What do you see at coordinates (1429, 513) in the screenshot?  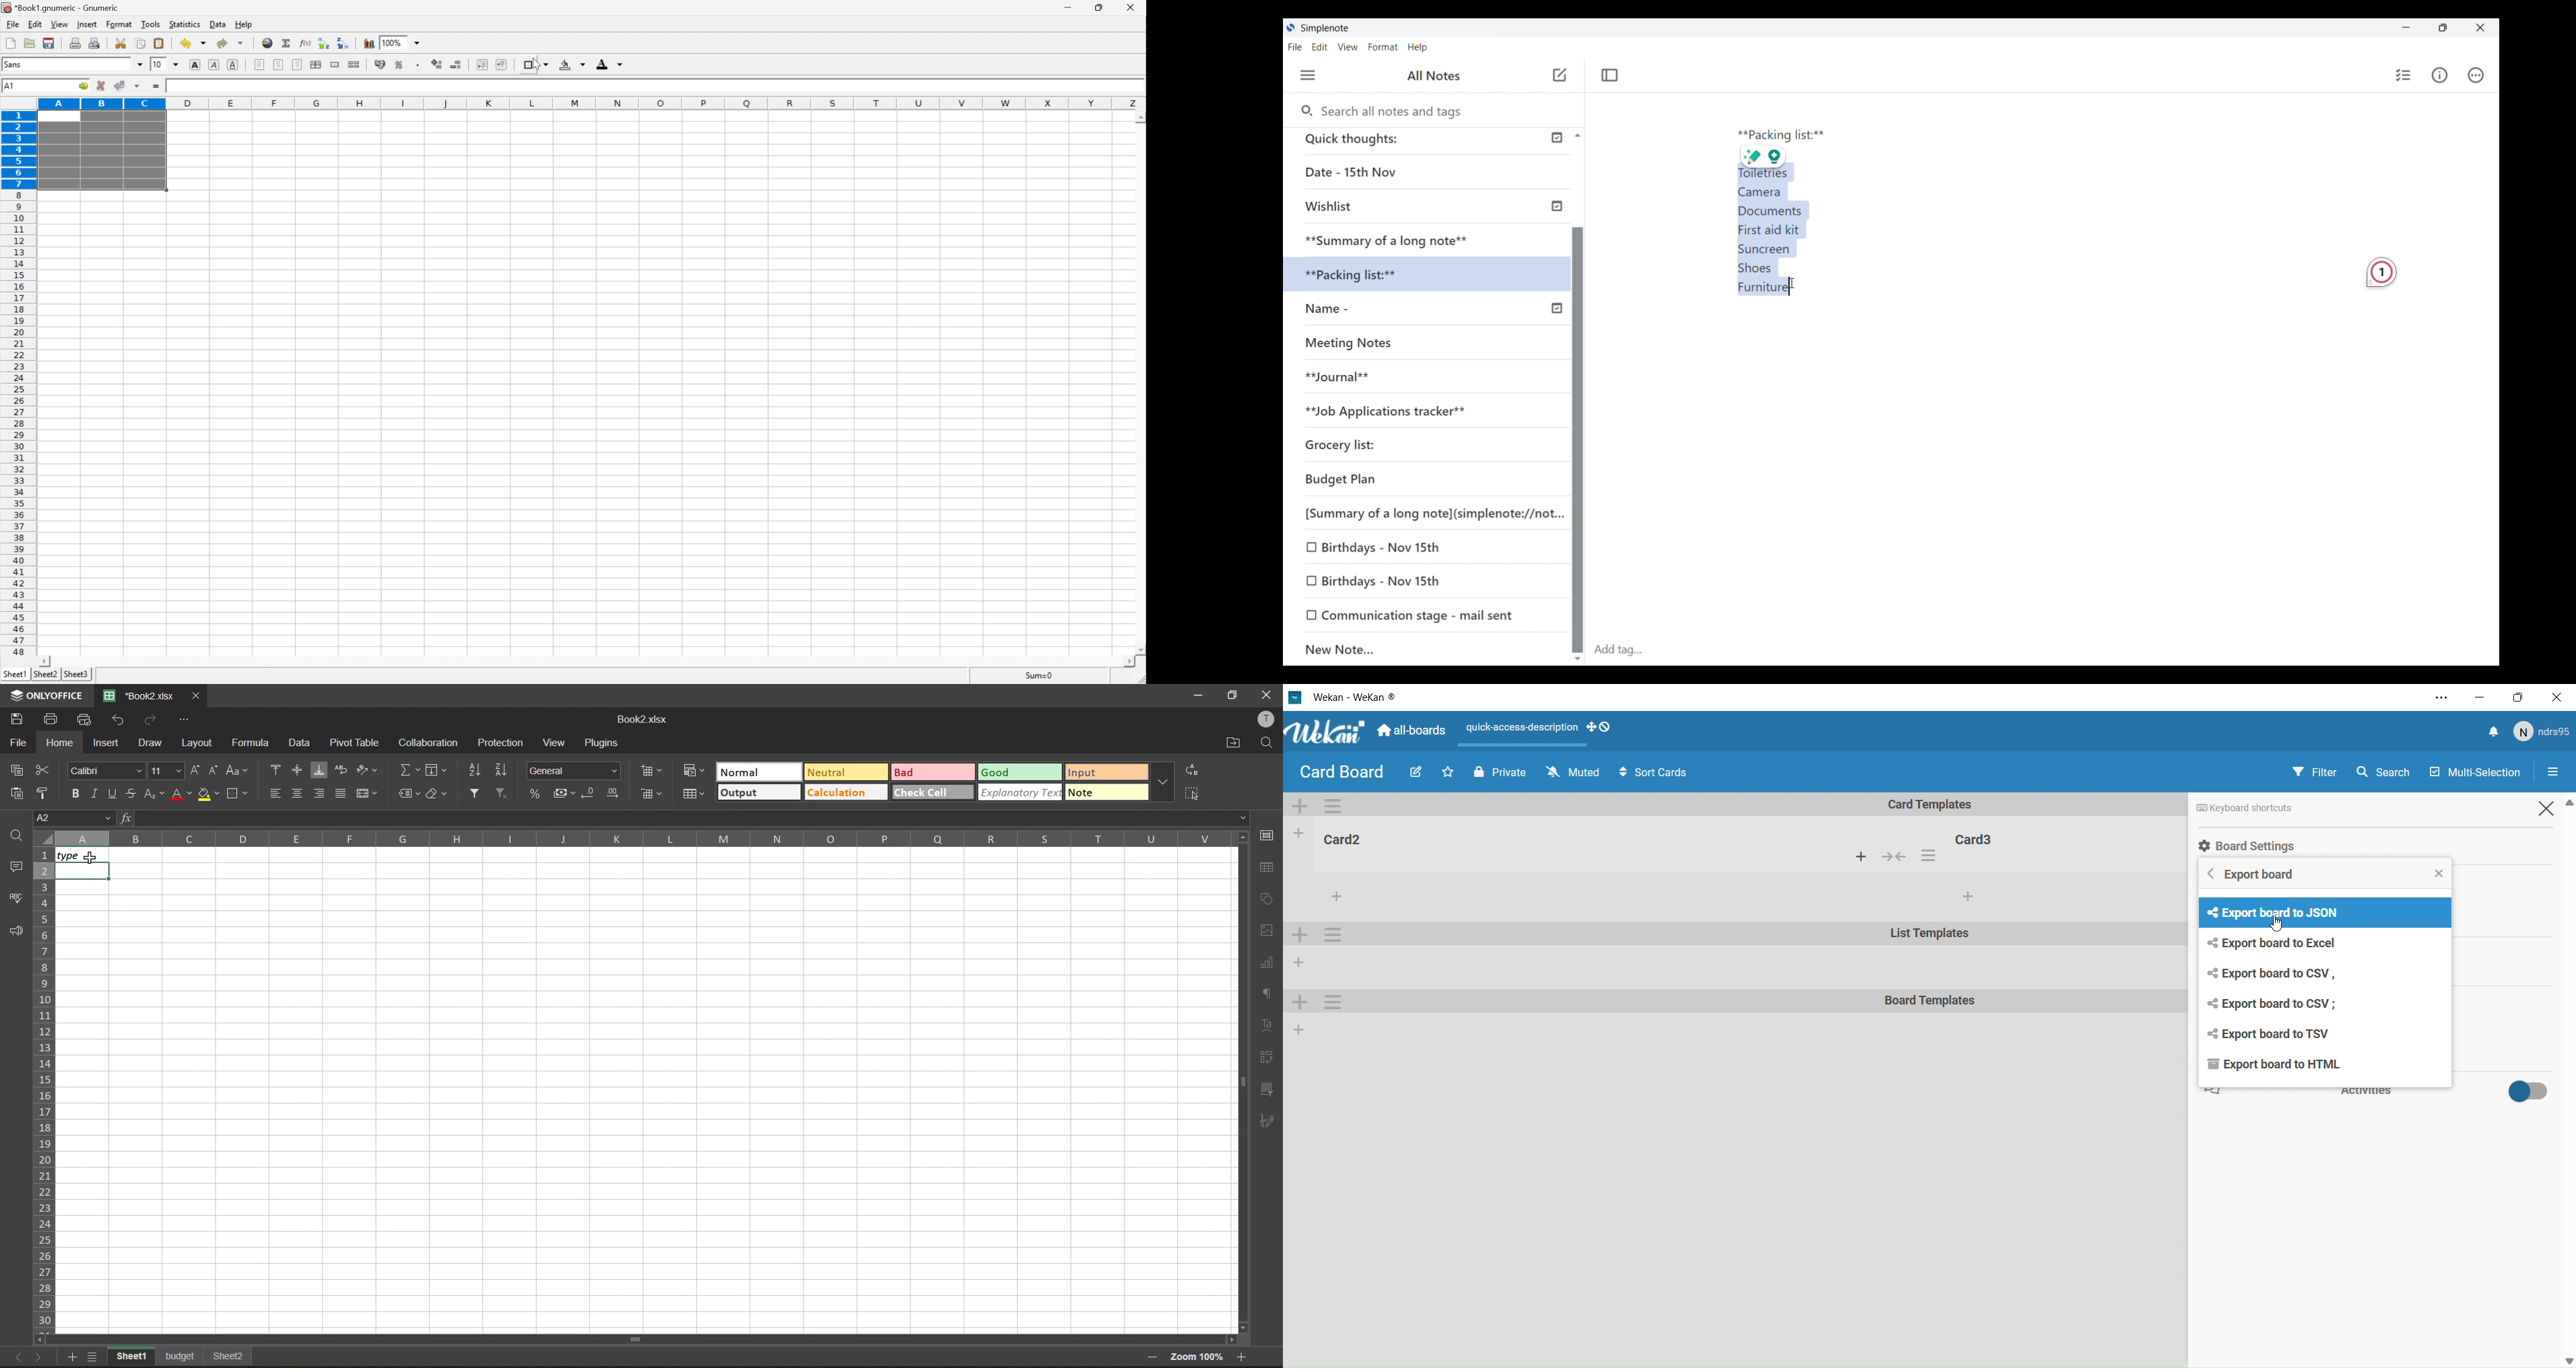 I see `[Summary of a long note](simplenote://not...` at bounding box center [1429, 513].